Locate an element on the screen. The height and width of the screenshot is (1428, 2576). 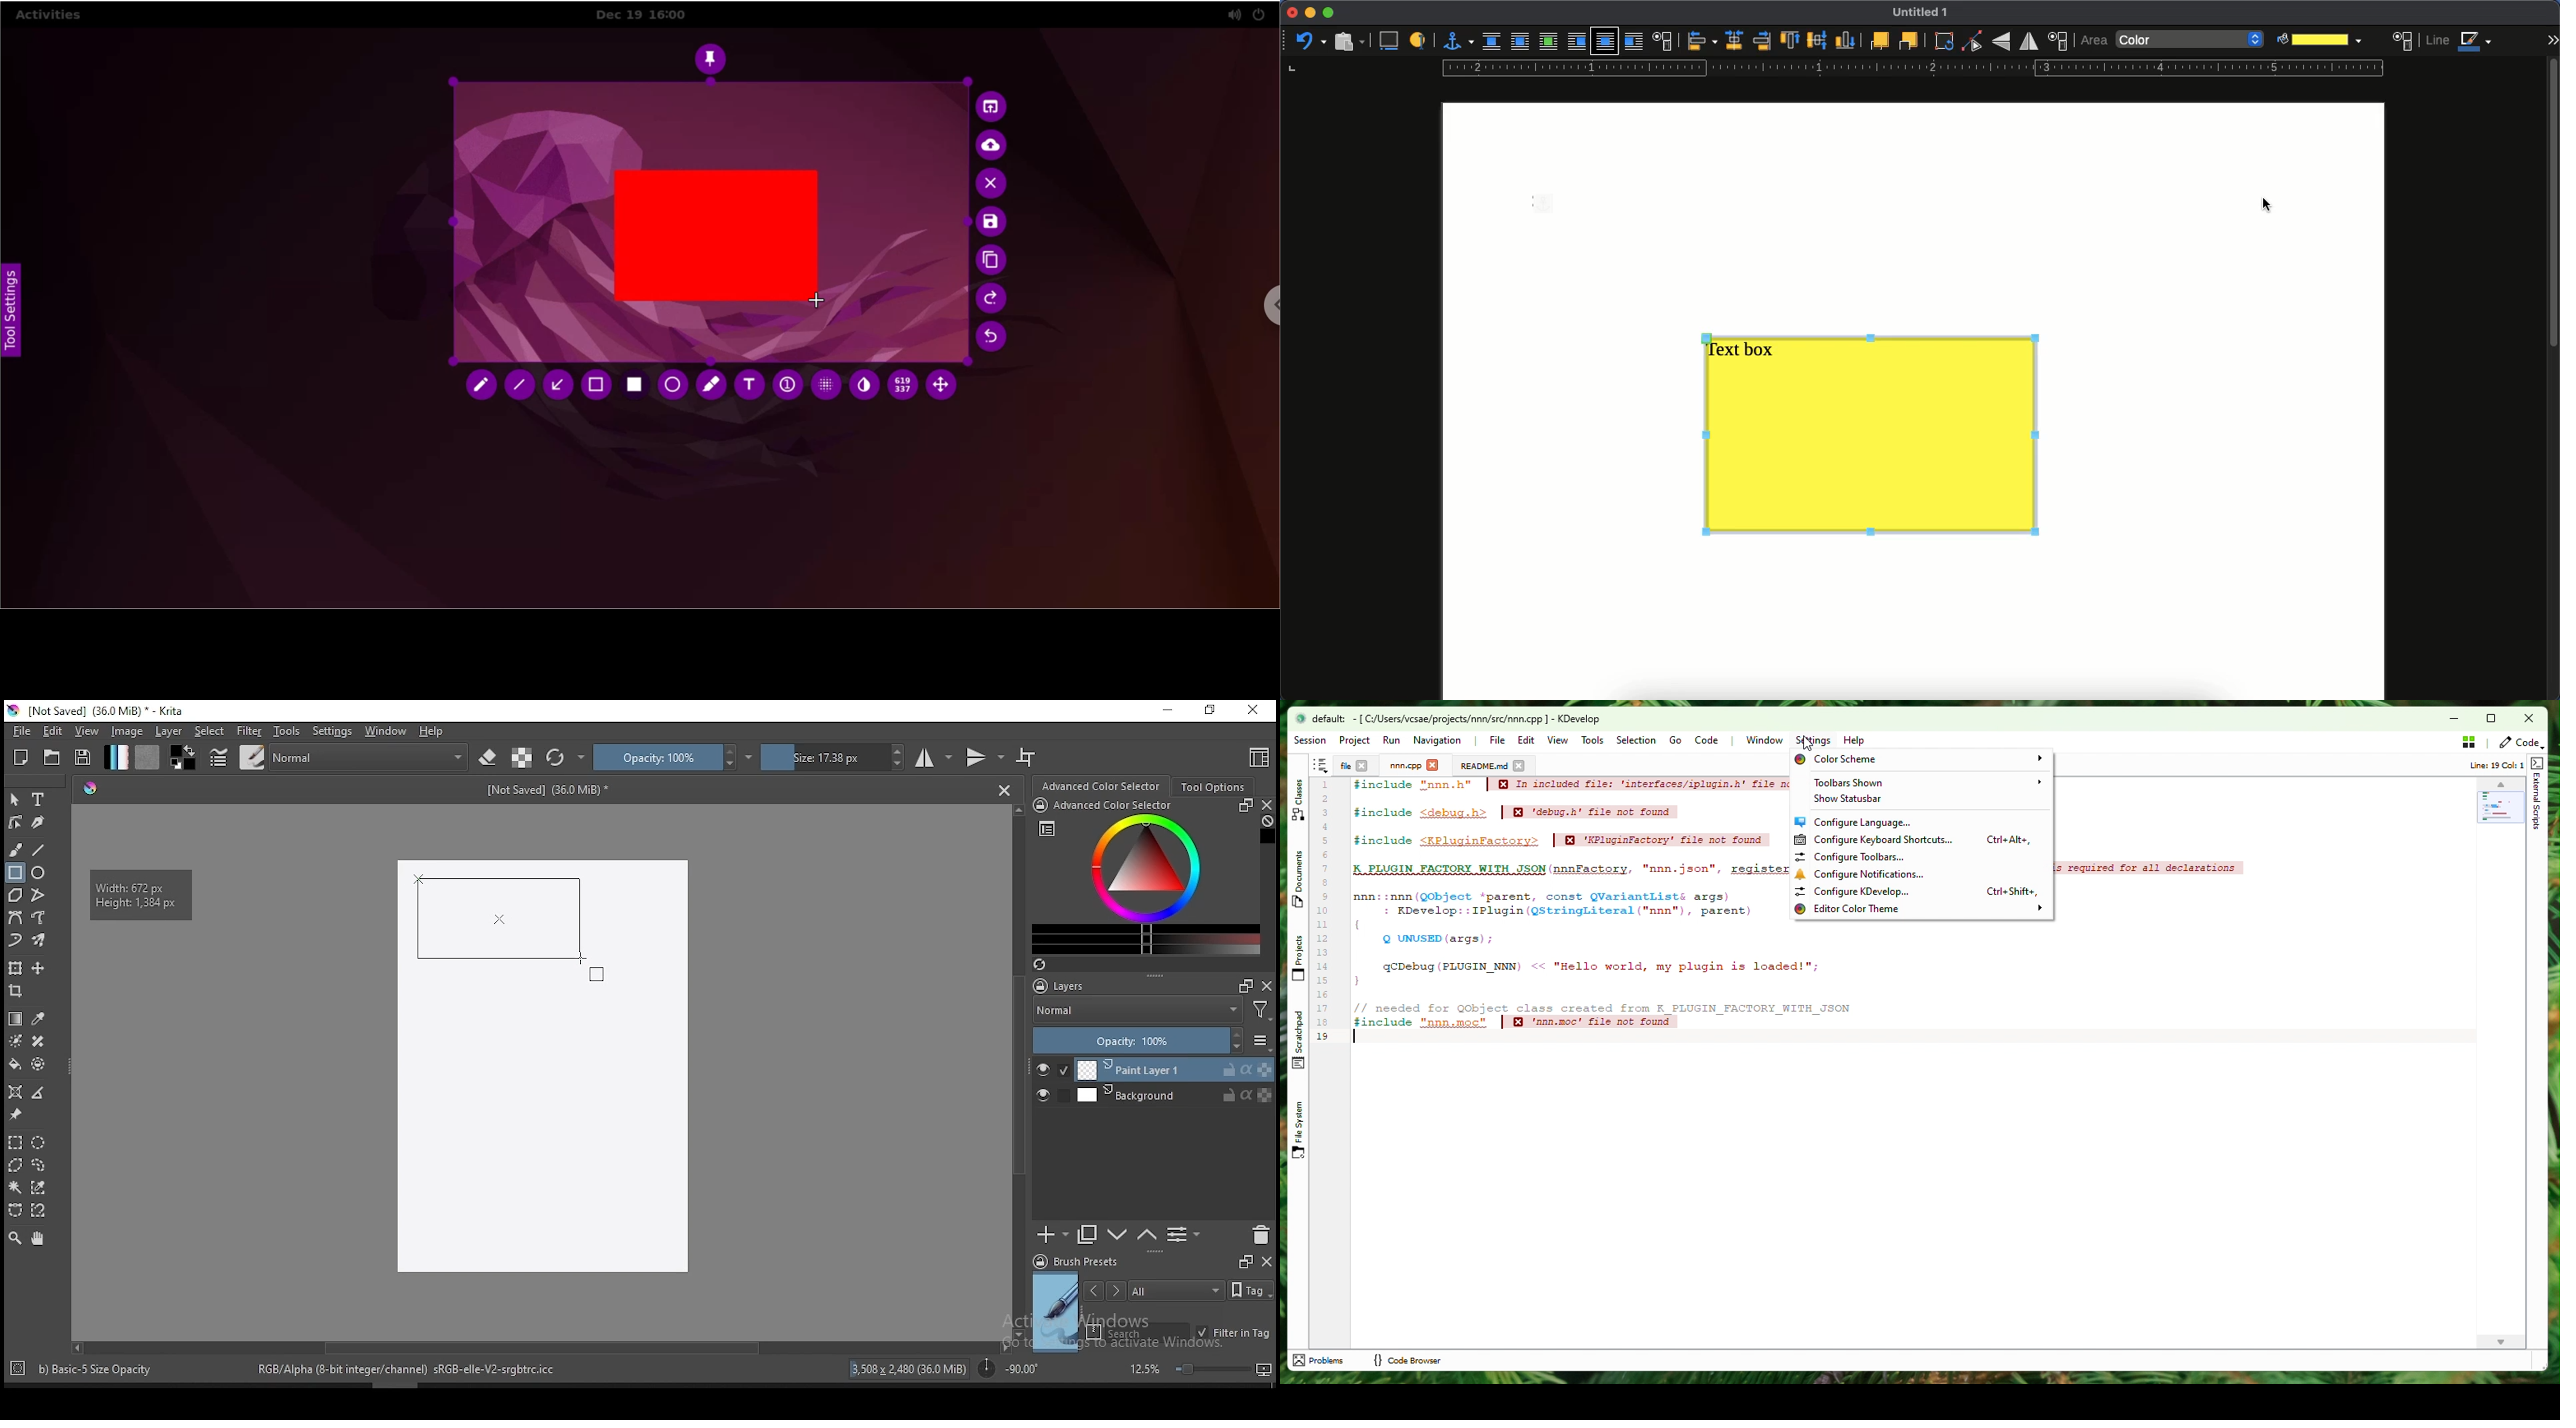
center is located at coordinates (1817, 40).